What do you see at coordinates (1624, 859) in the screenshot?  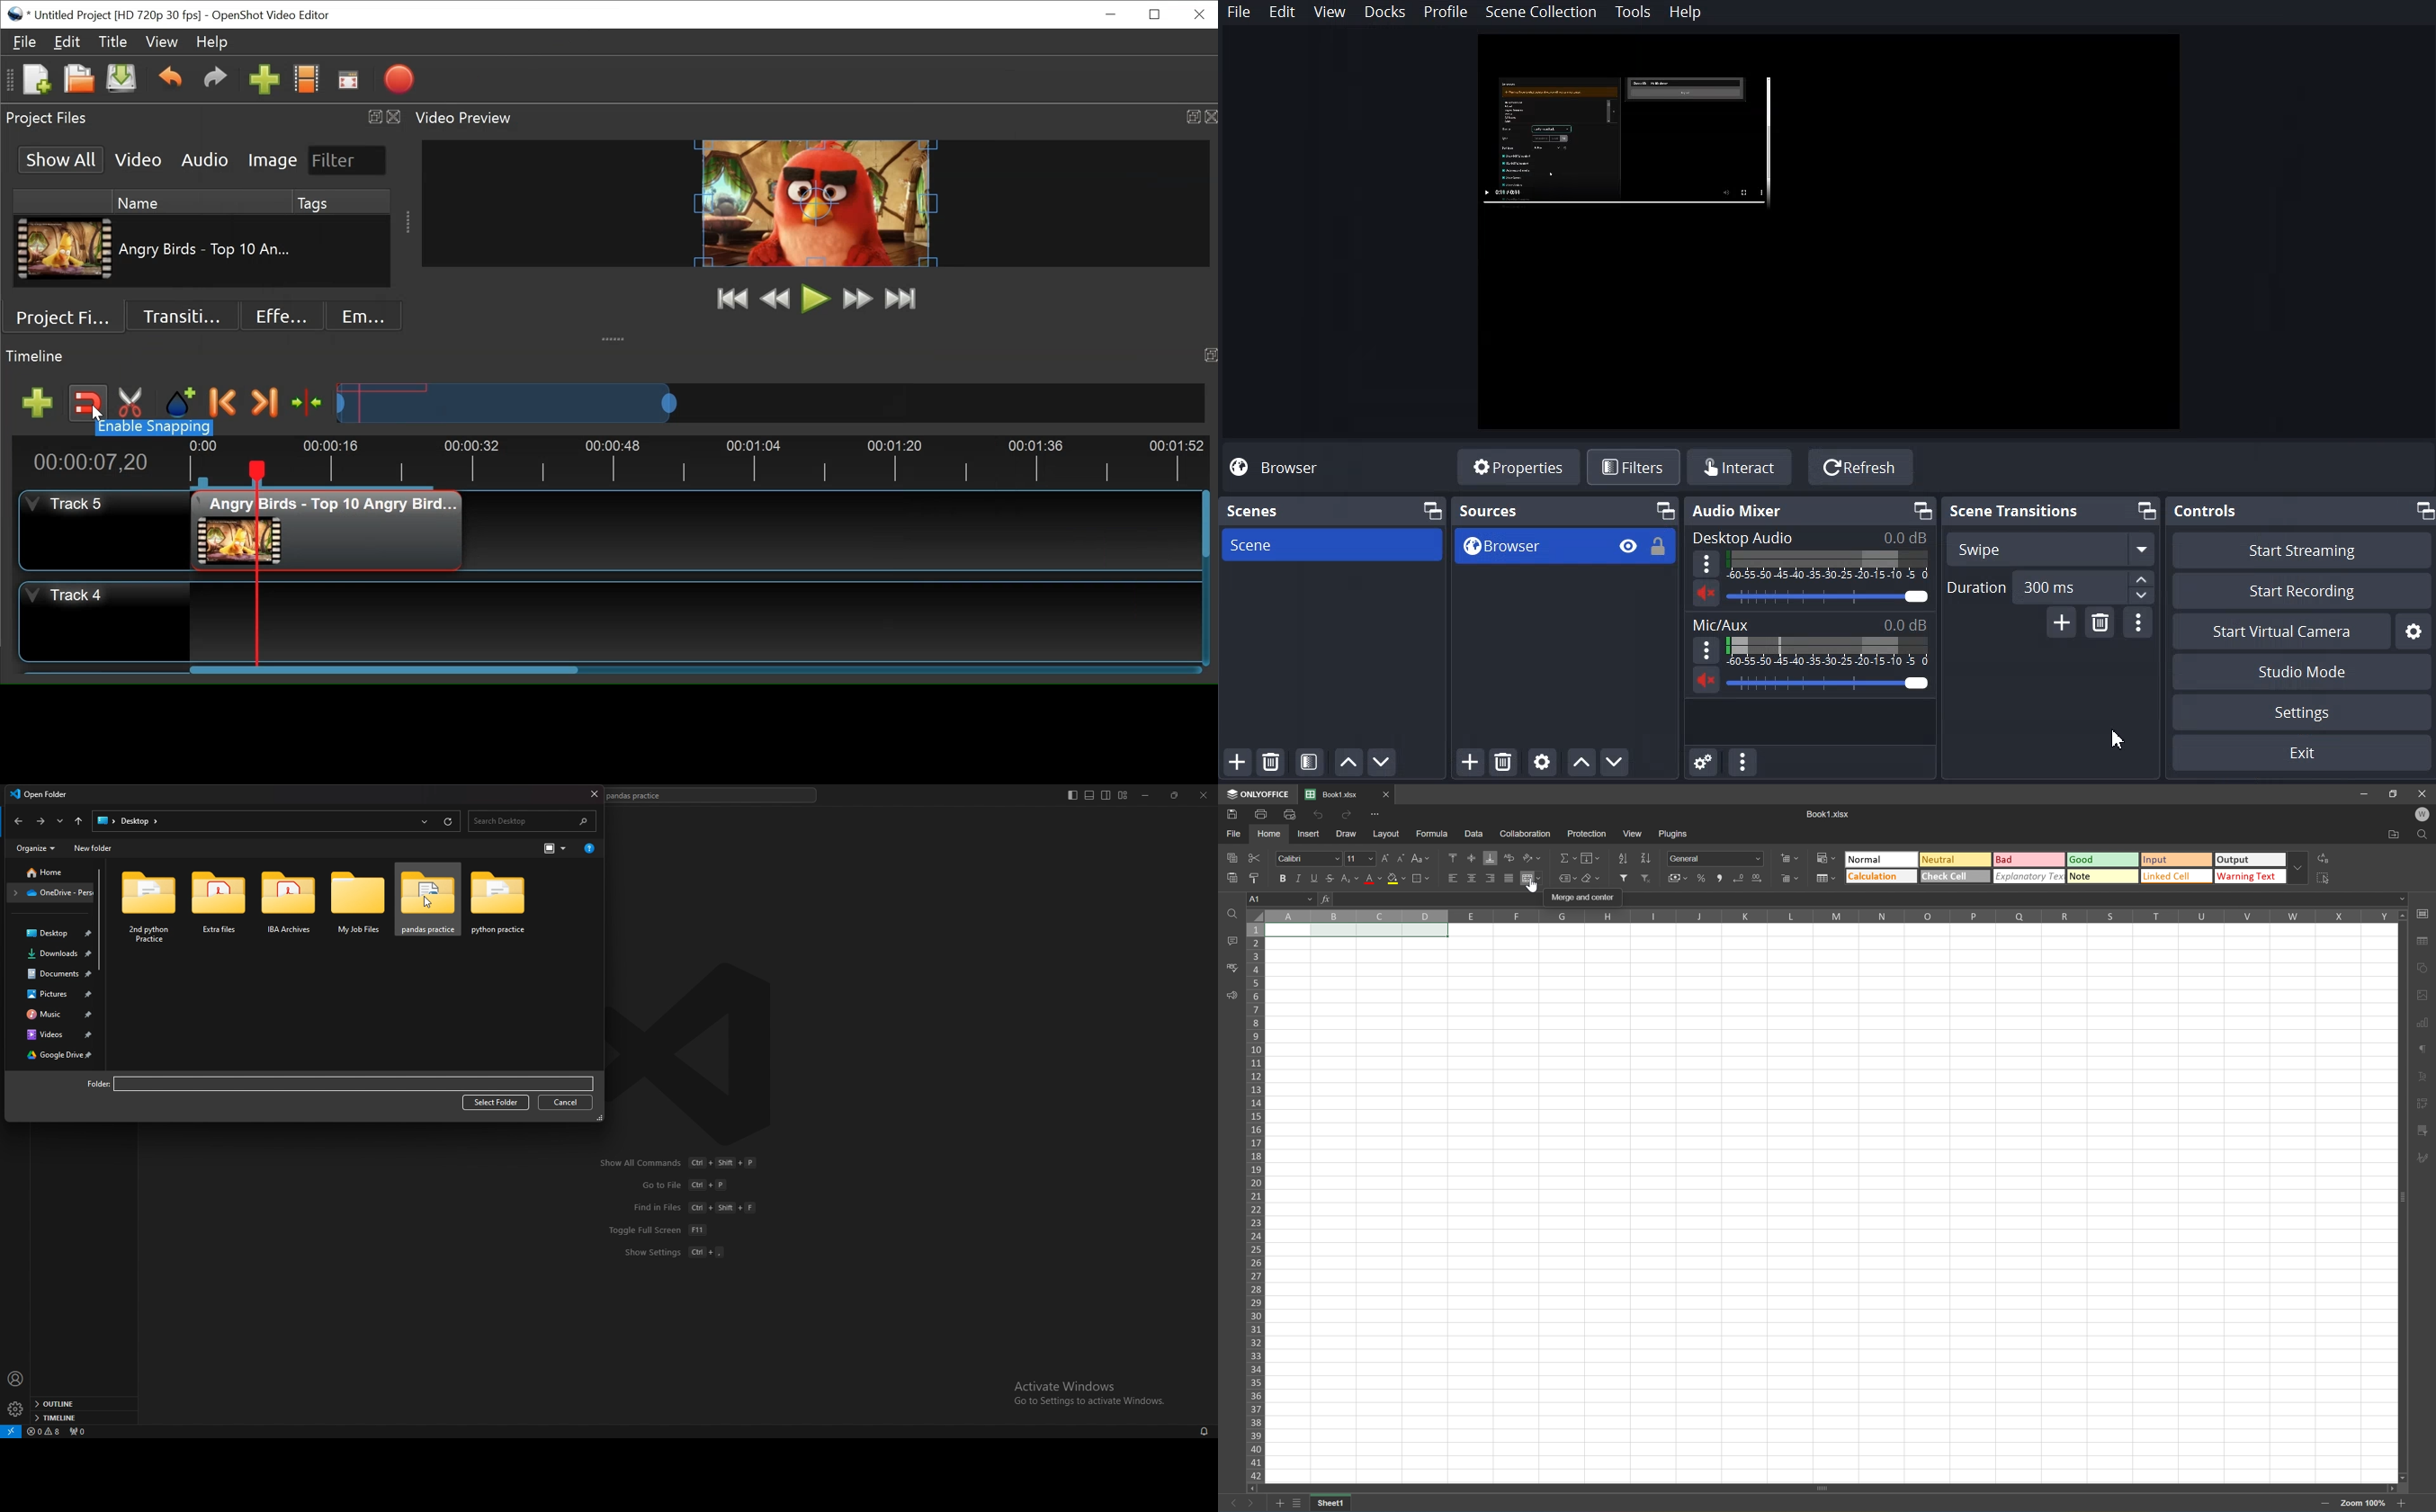 I see `Sort ascending` at bounding box center [1624, 859].